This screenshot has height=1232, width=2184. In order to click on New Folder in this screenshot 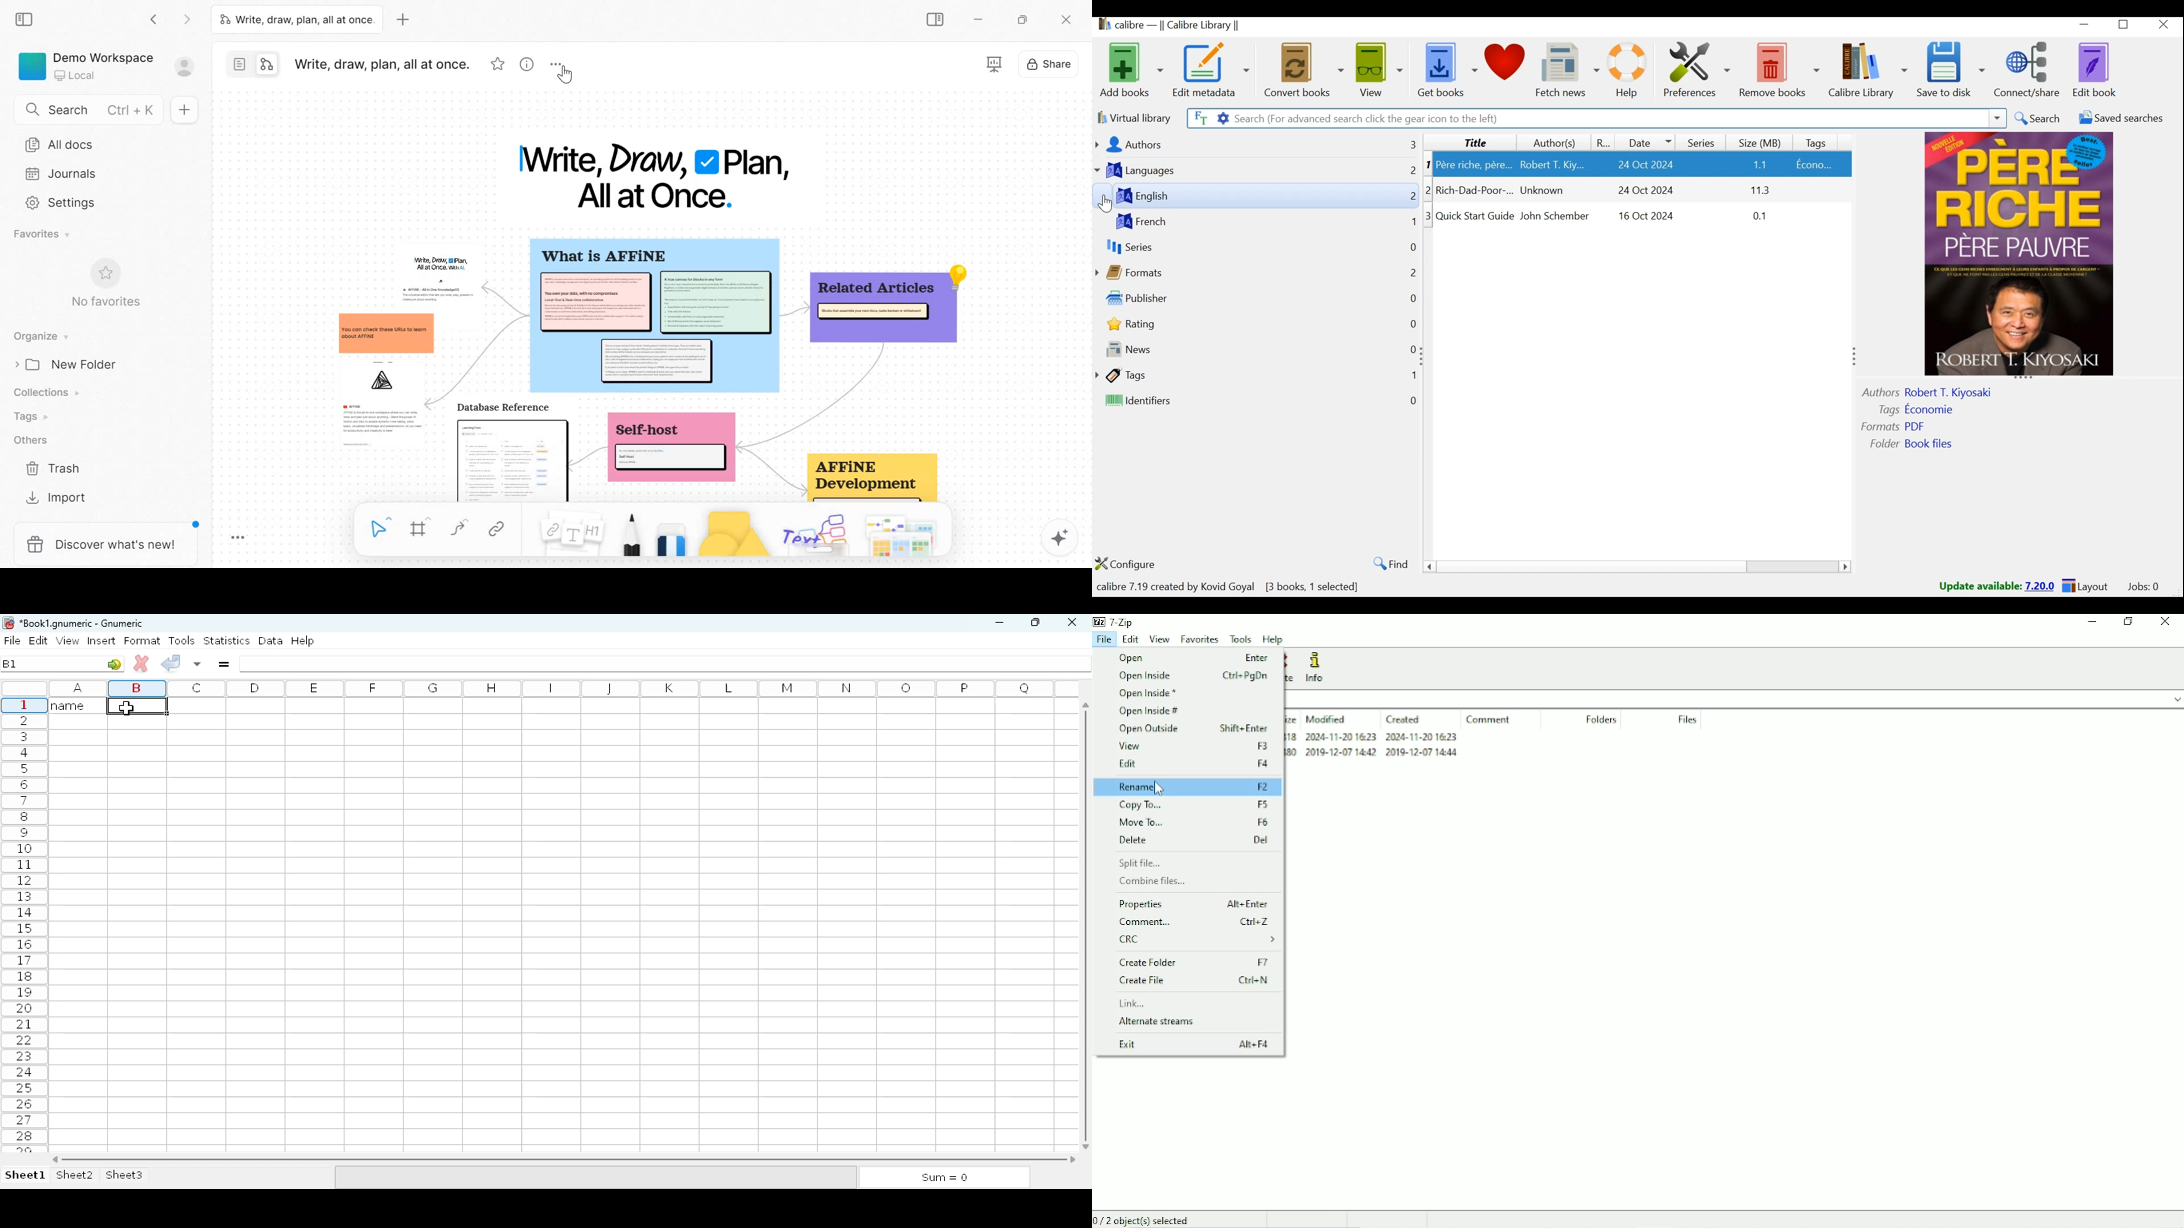, I will do `click(71, 365)`.